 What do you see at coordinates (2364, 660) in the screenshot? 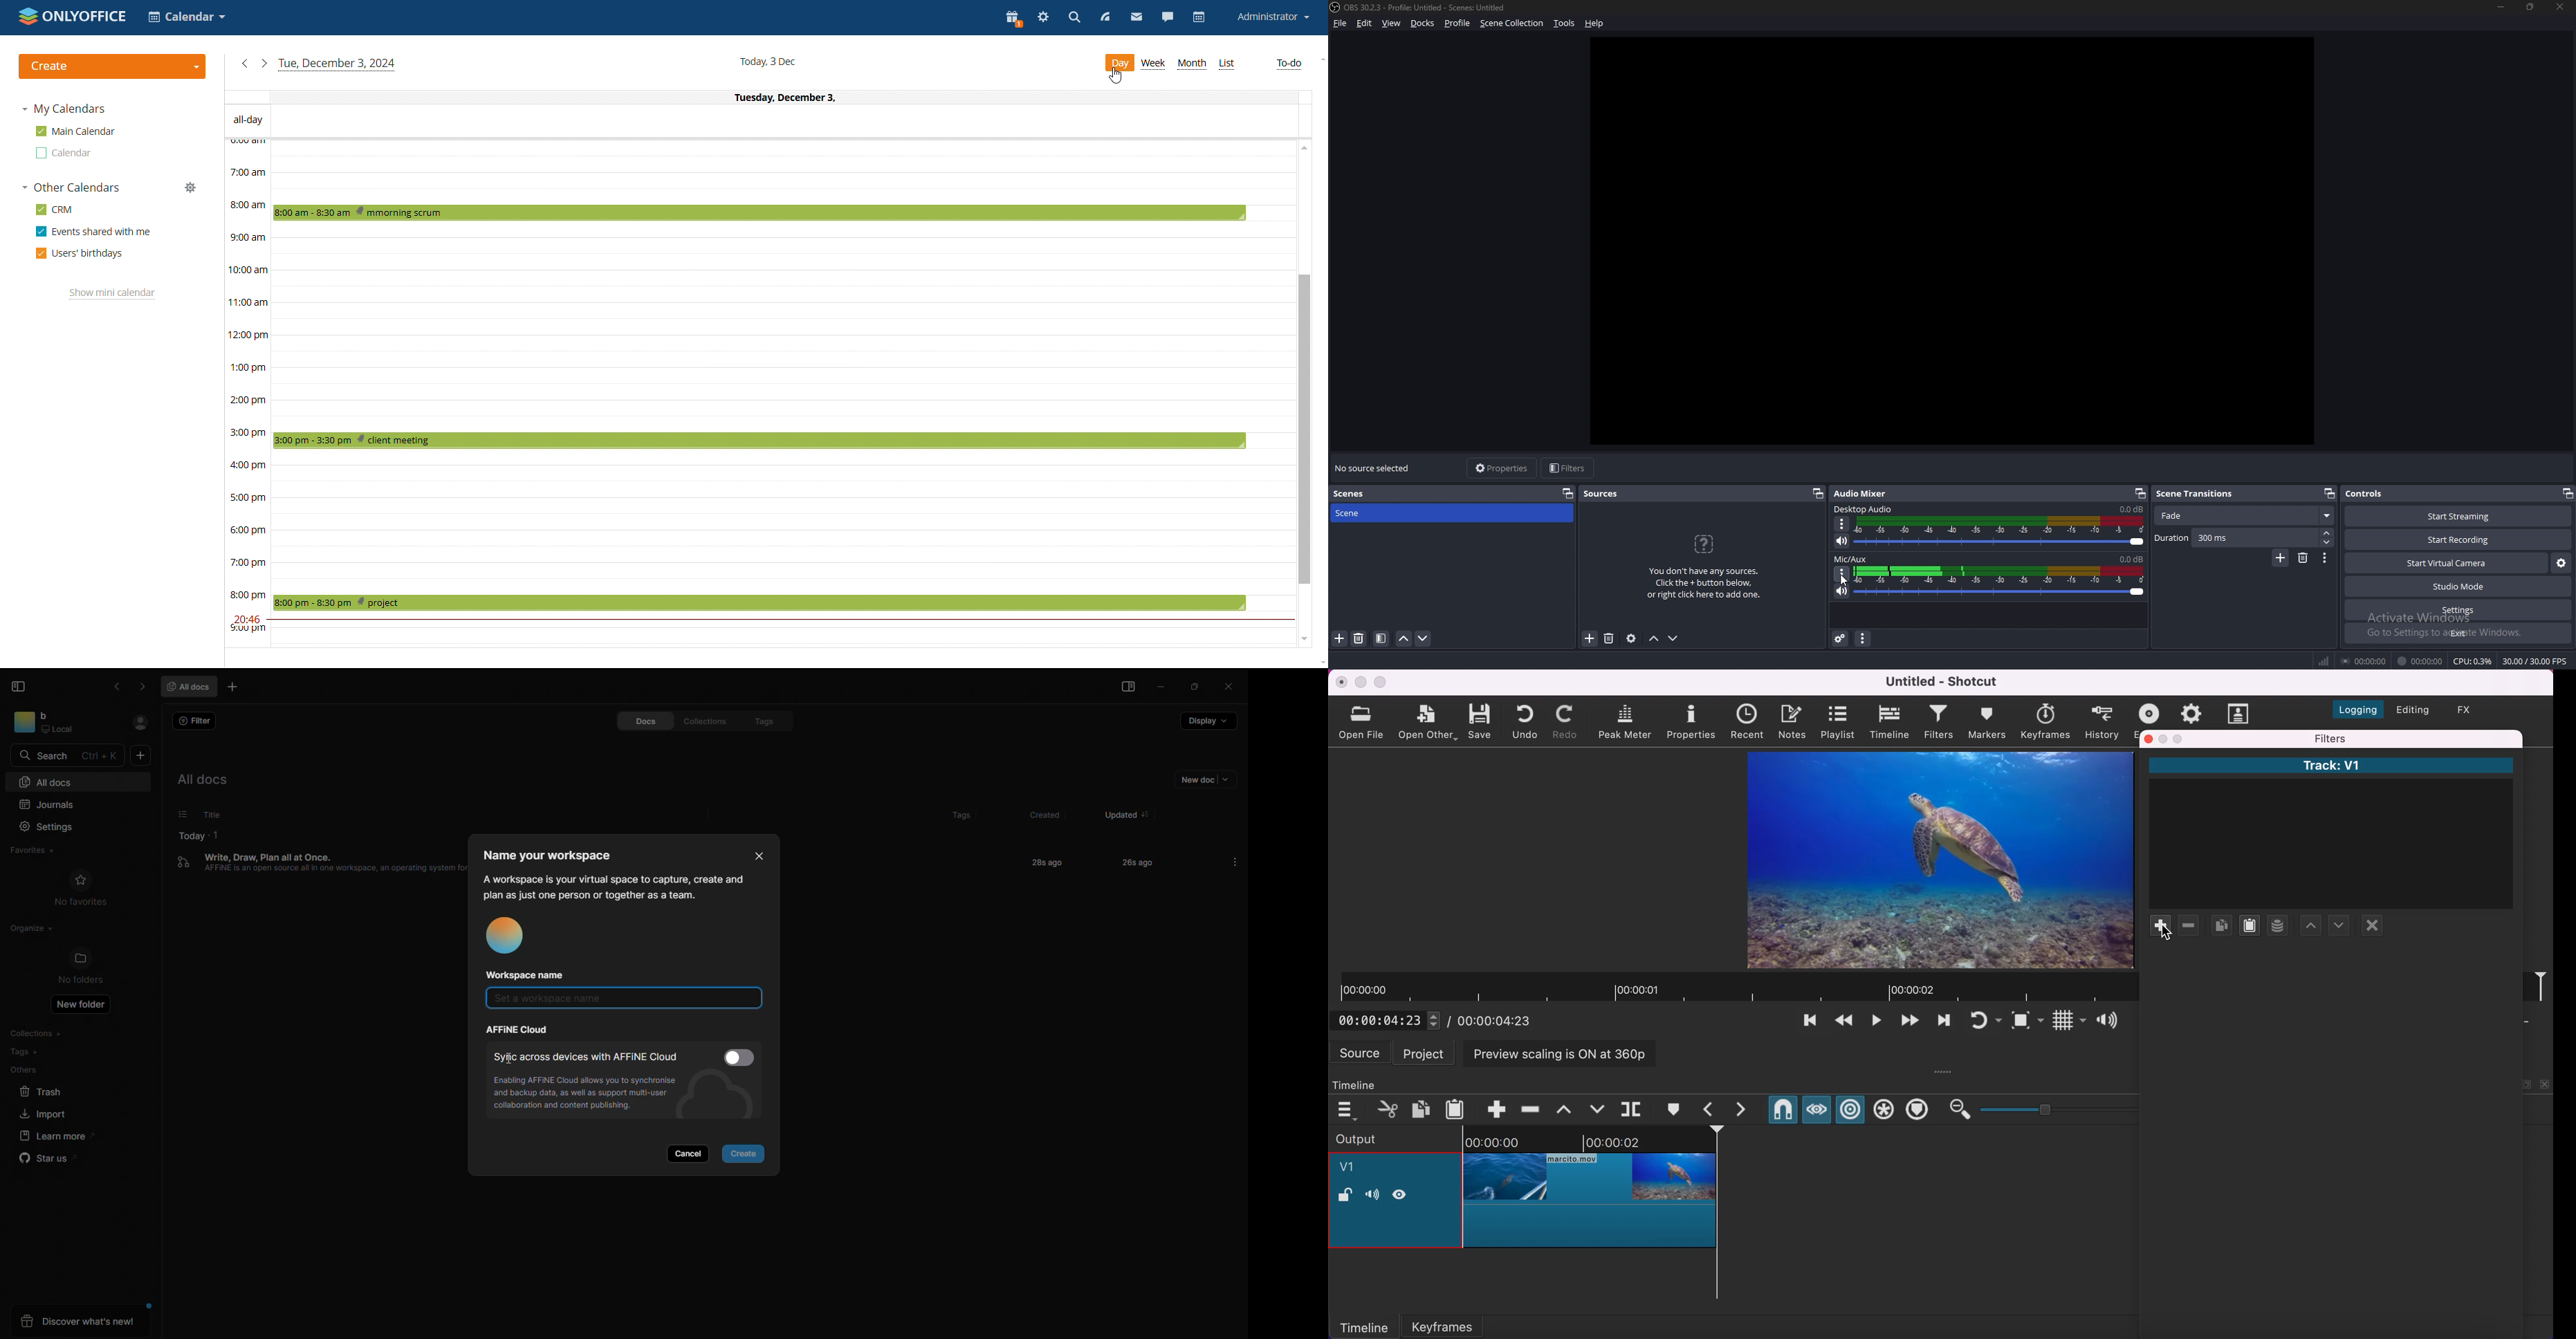
I see `00:00:00` at bounding box center [2364, 660].